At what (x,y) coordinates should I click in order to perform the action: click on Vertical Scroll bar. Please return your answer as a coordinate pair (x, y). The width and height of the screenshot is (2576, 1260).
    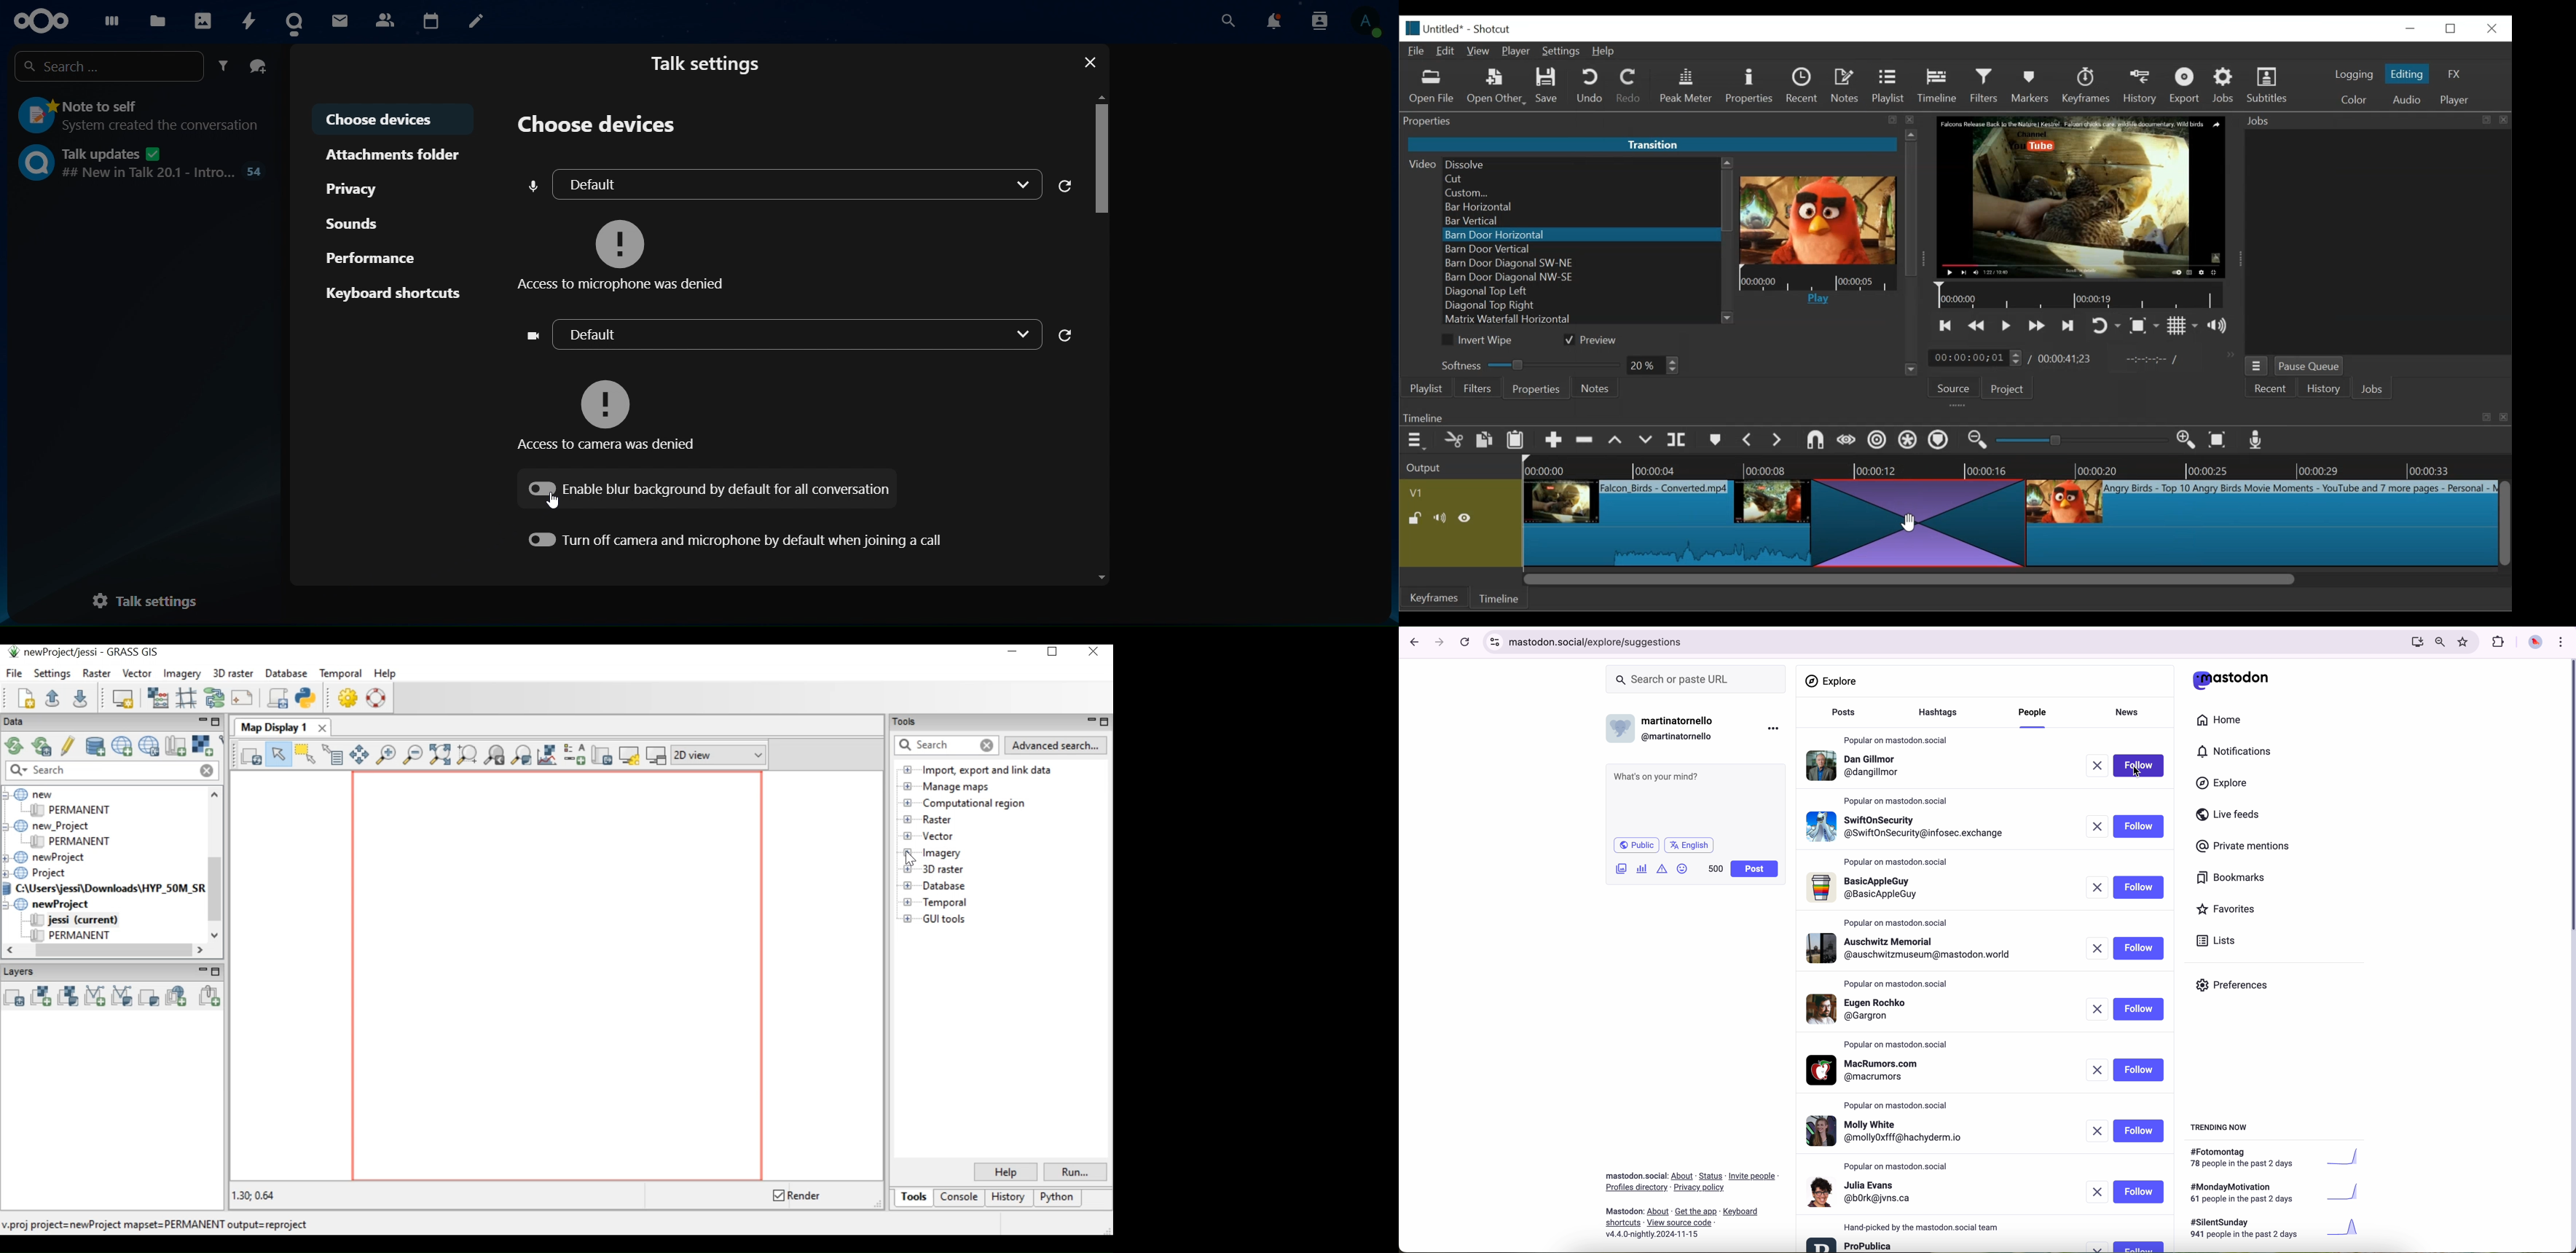
    Looking at the image, I should click on (2506, 523).